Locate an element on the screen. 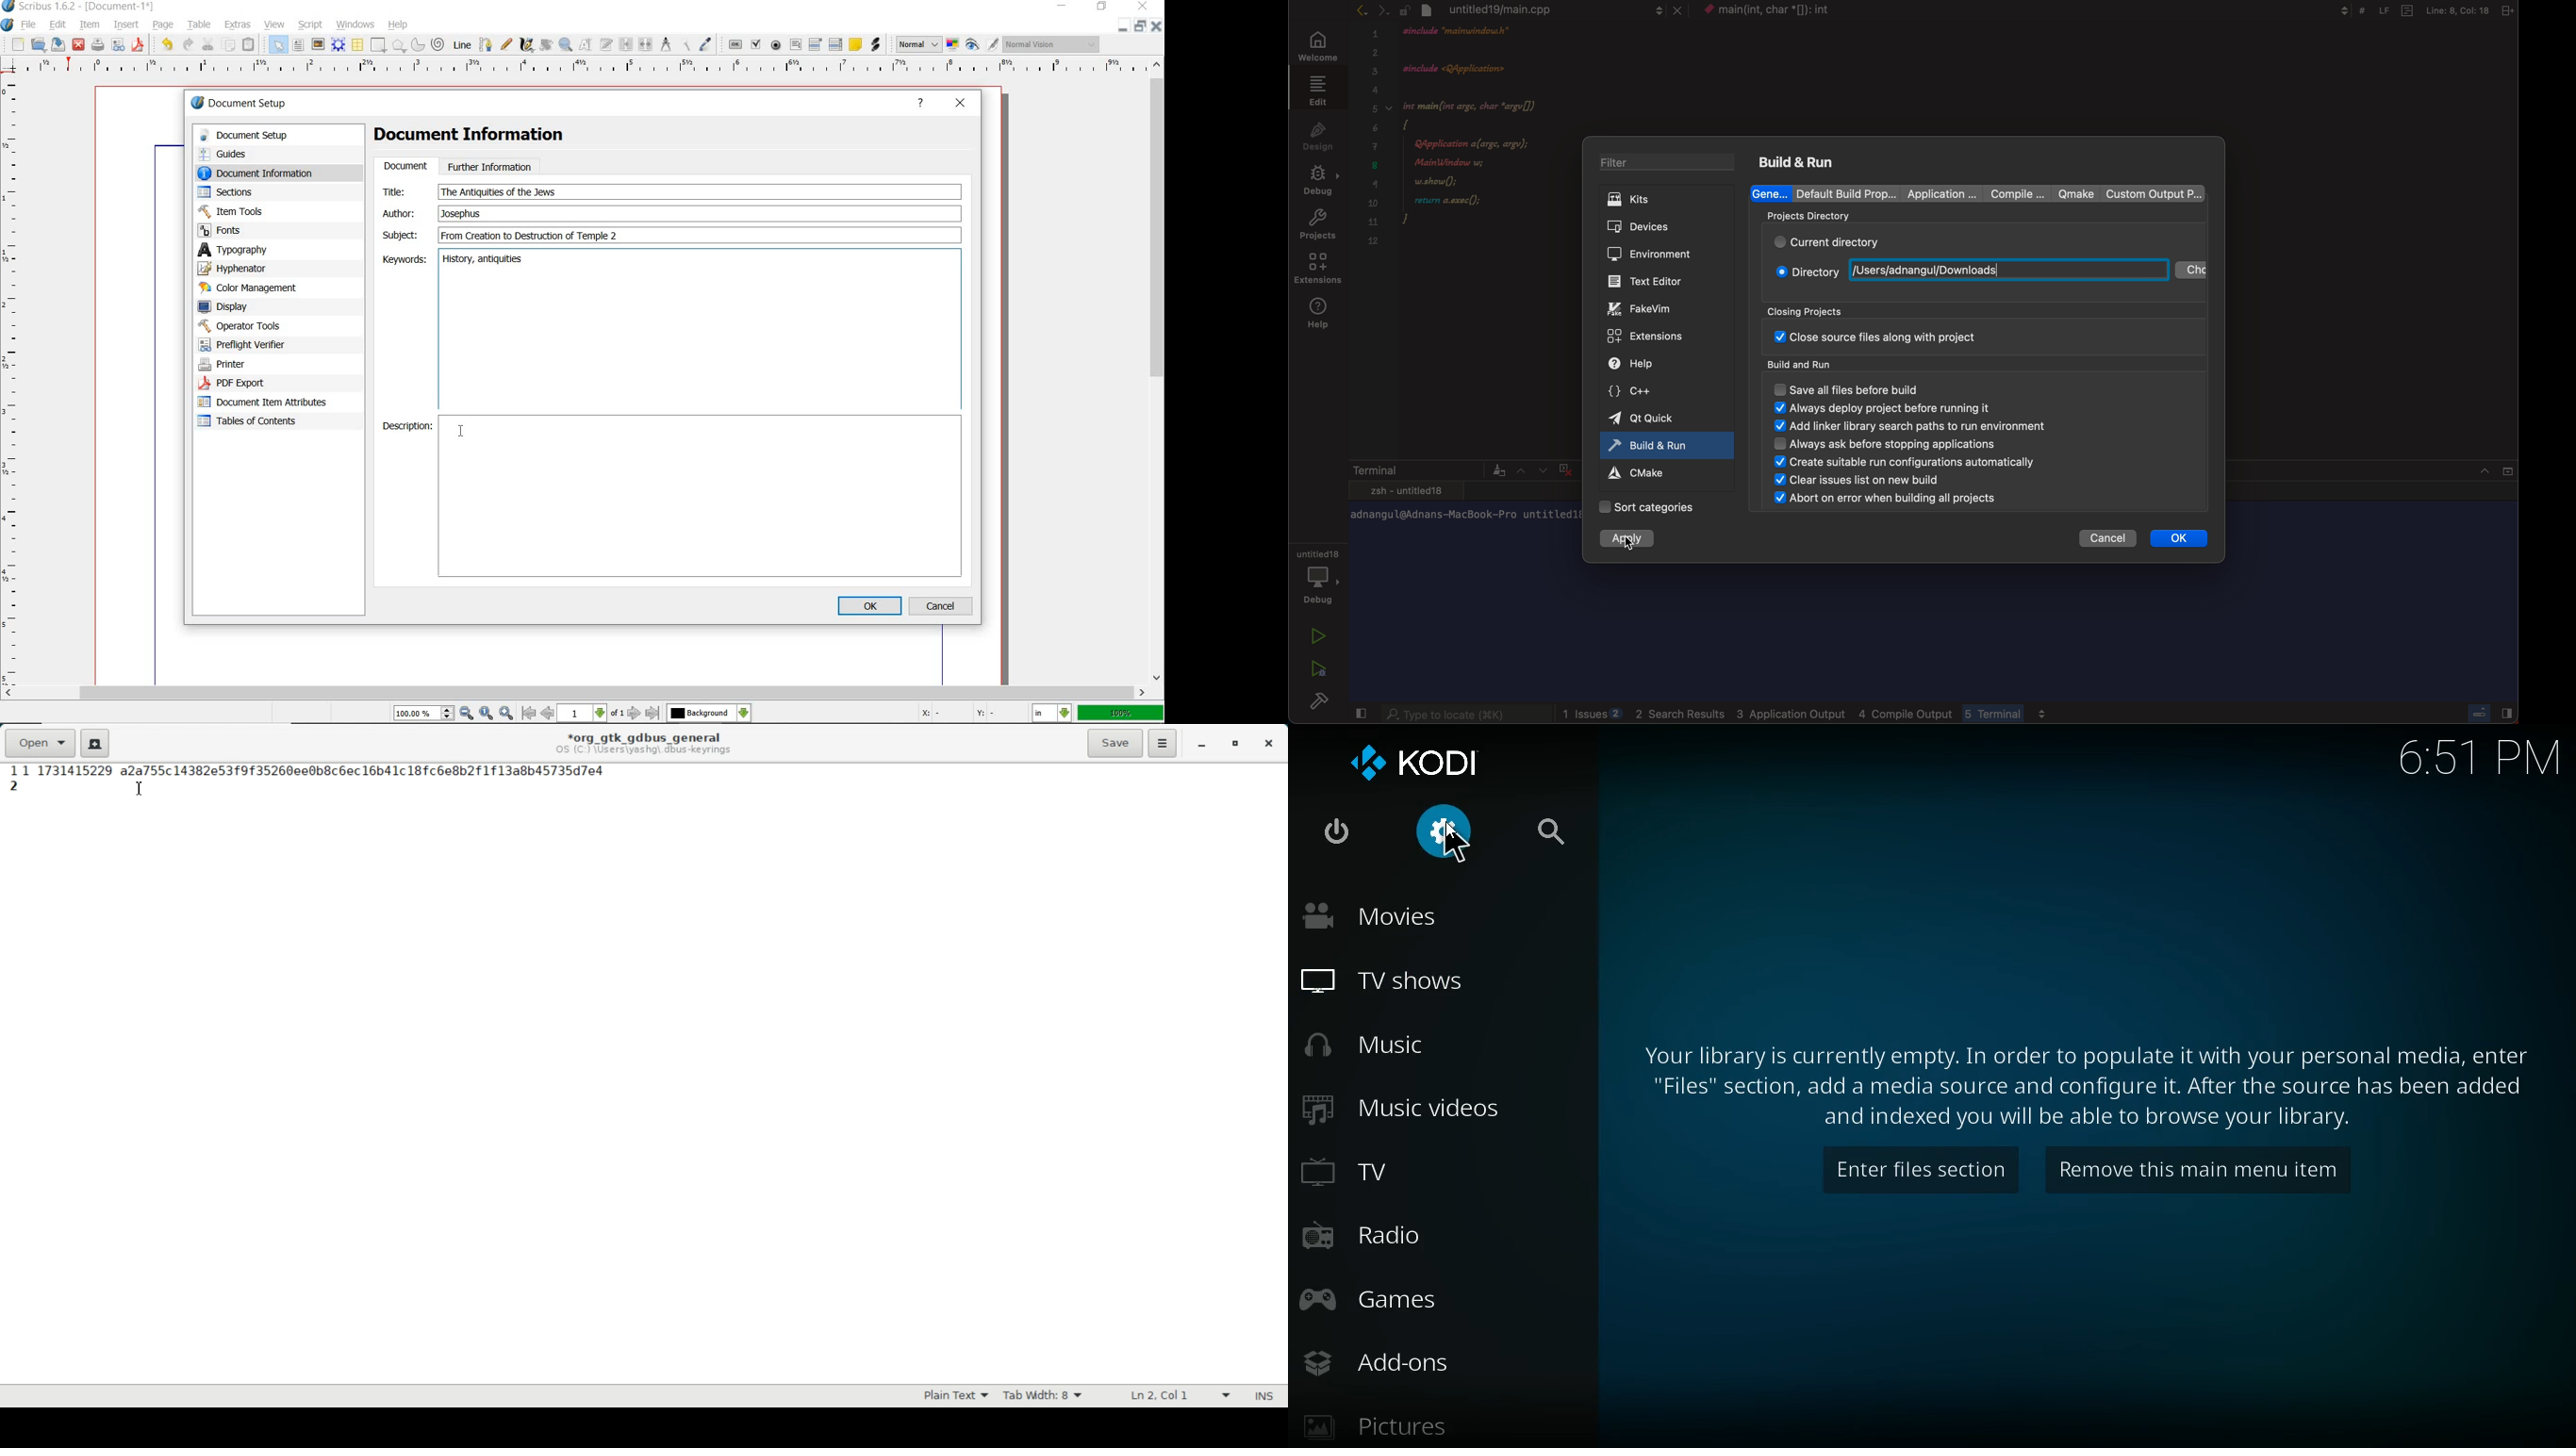 This screenshot has width=2576, height=1456. guides is located at coordinates (265, 153).